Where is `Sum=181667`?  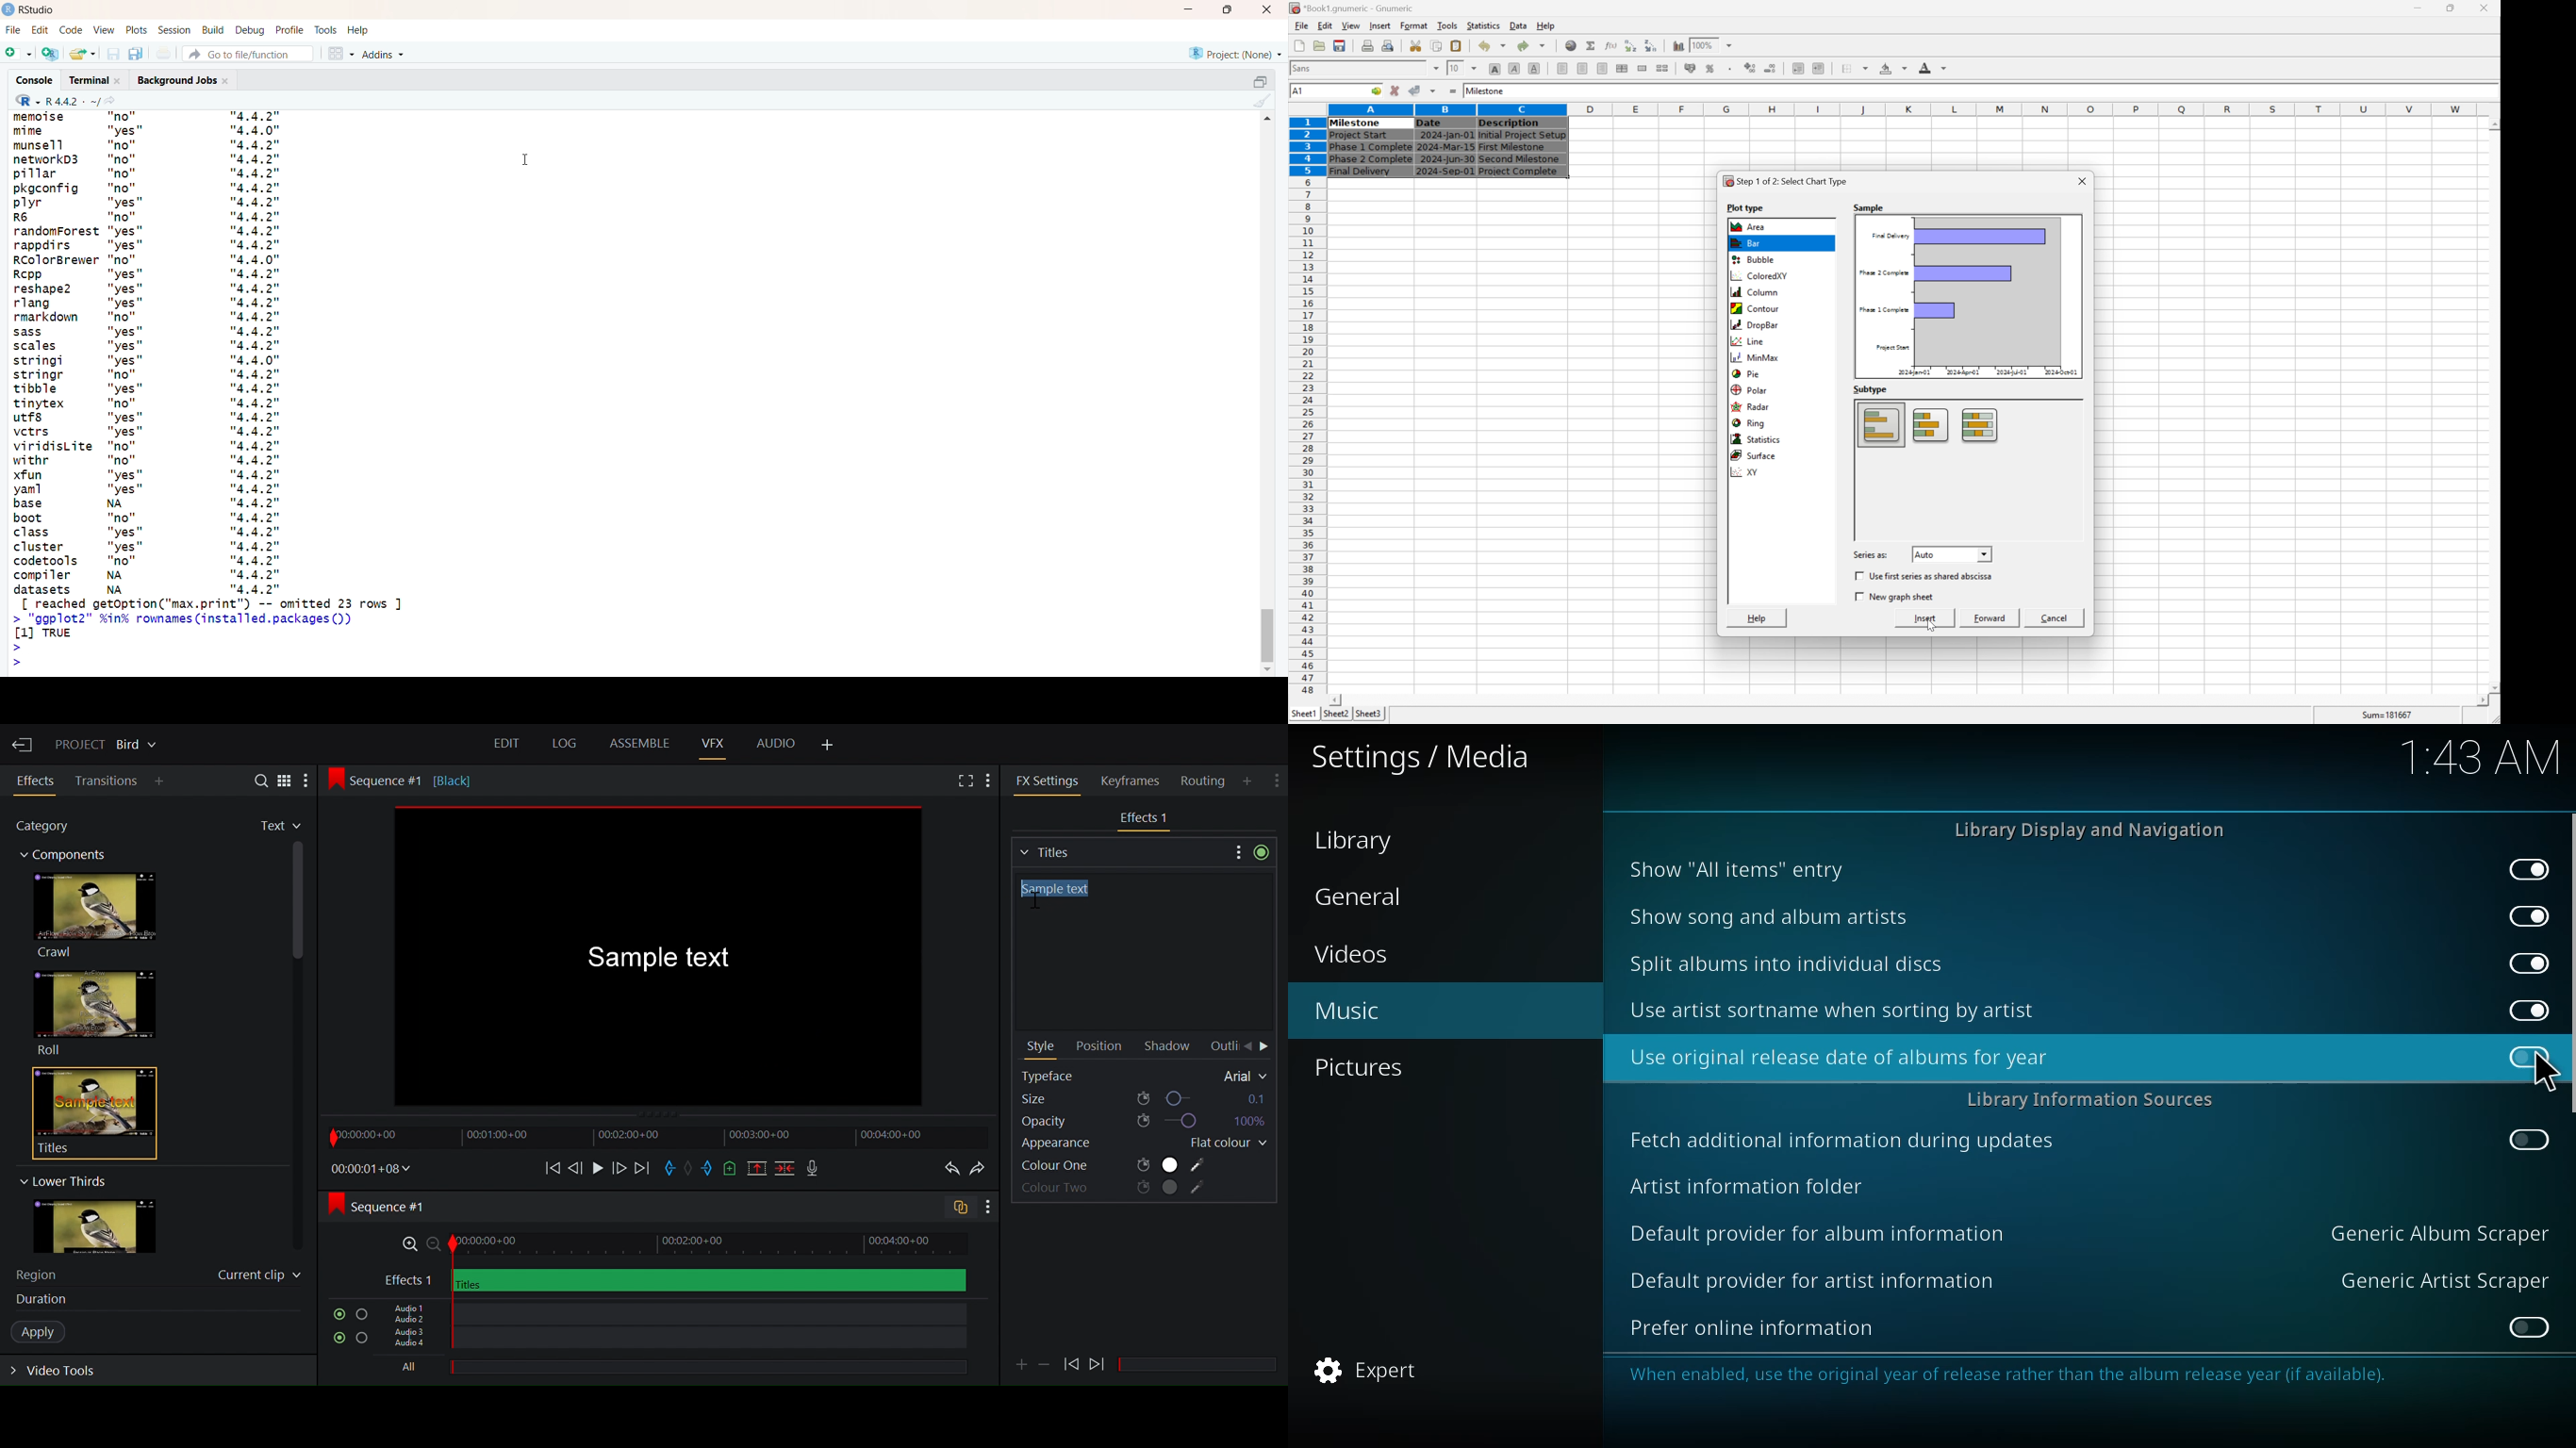
Sum=181667 is located at coordinates (2389, 714).